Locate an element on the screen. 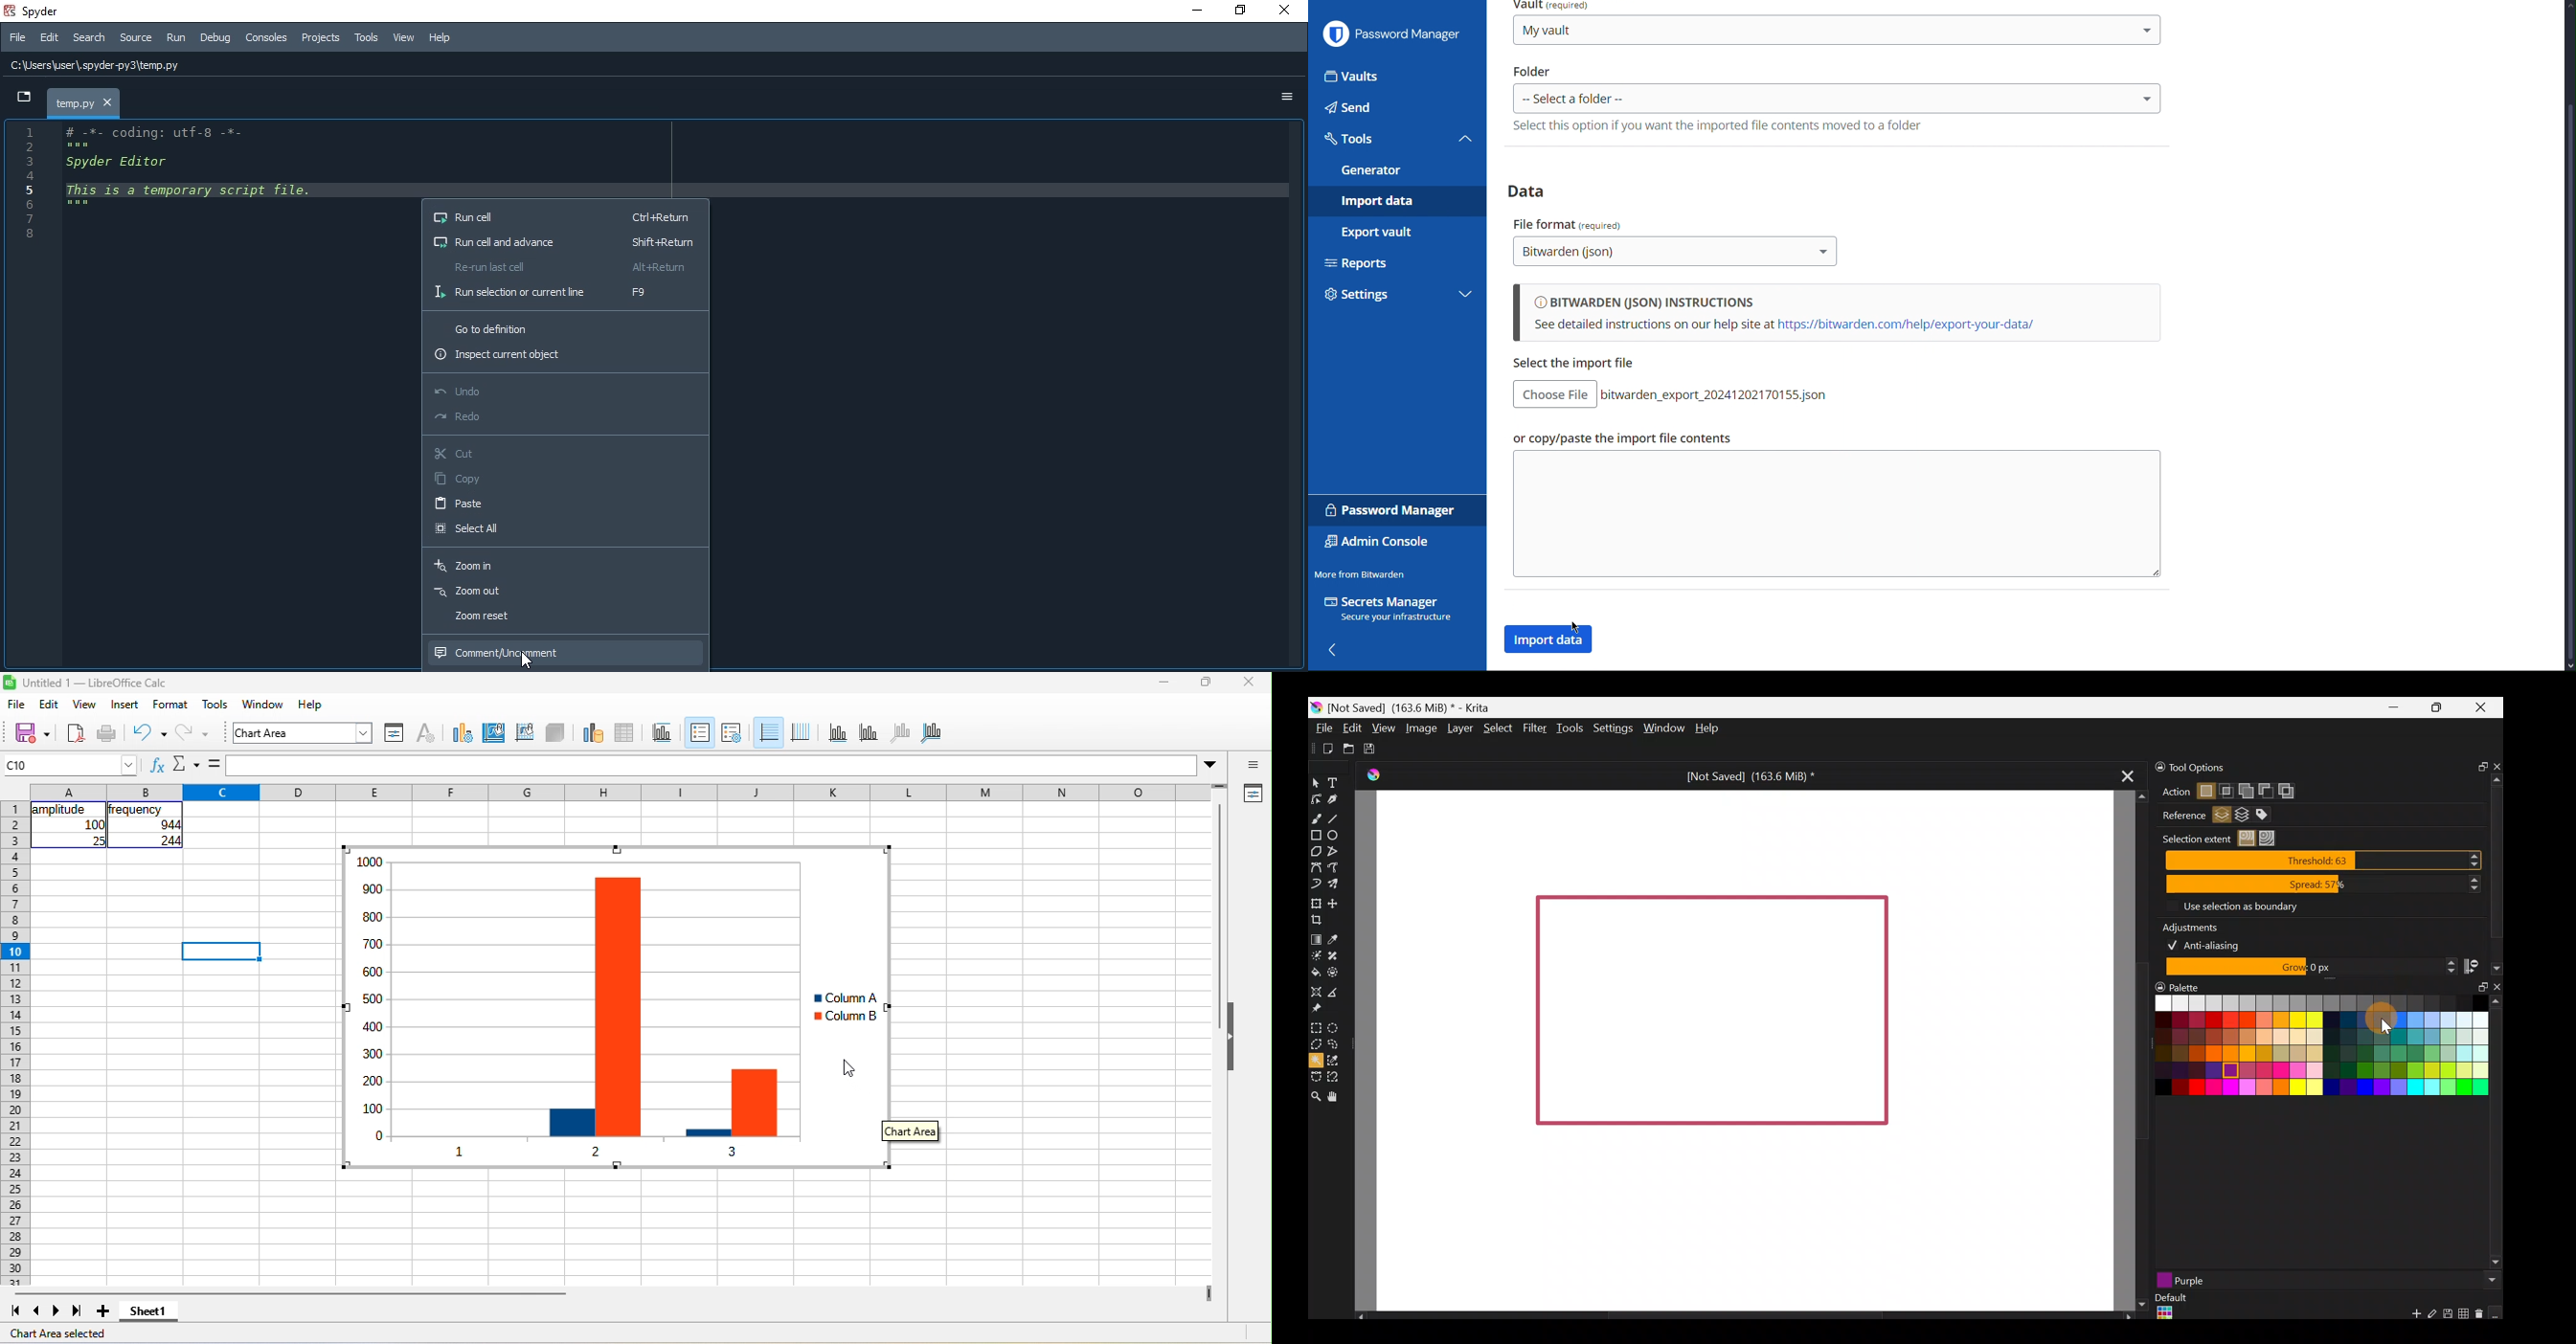  Zoom in is located at coordinates (564, 564).